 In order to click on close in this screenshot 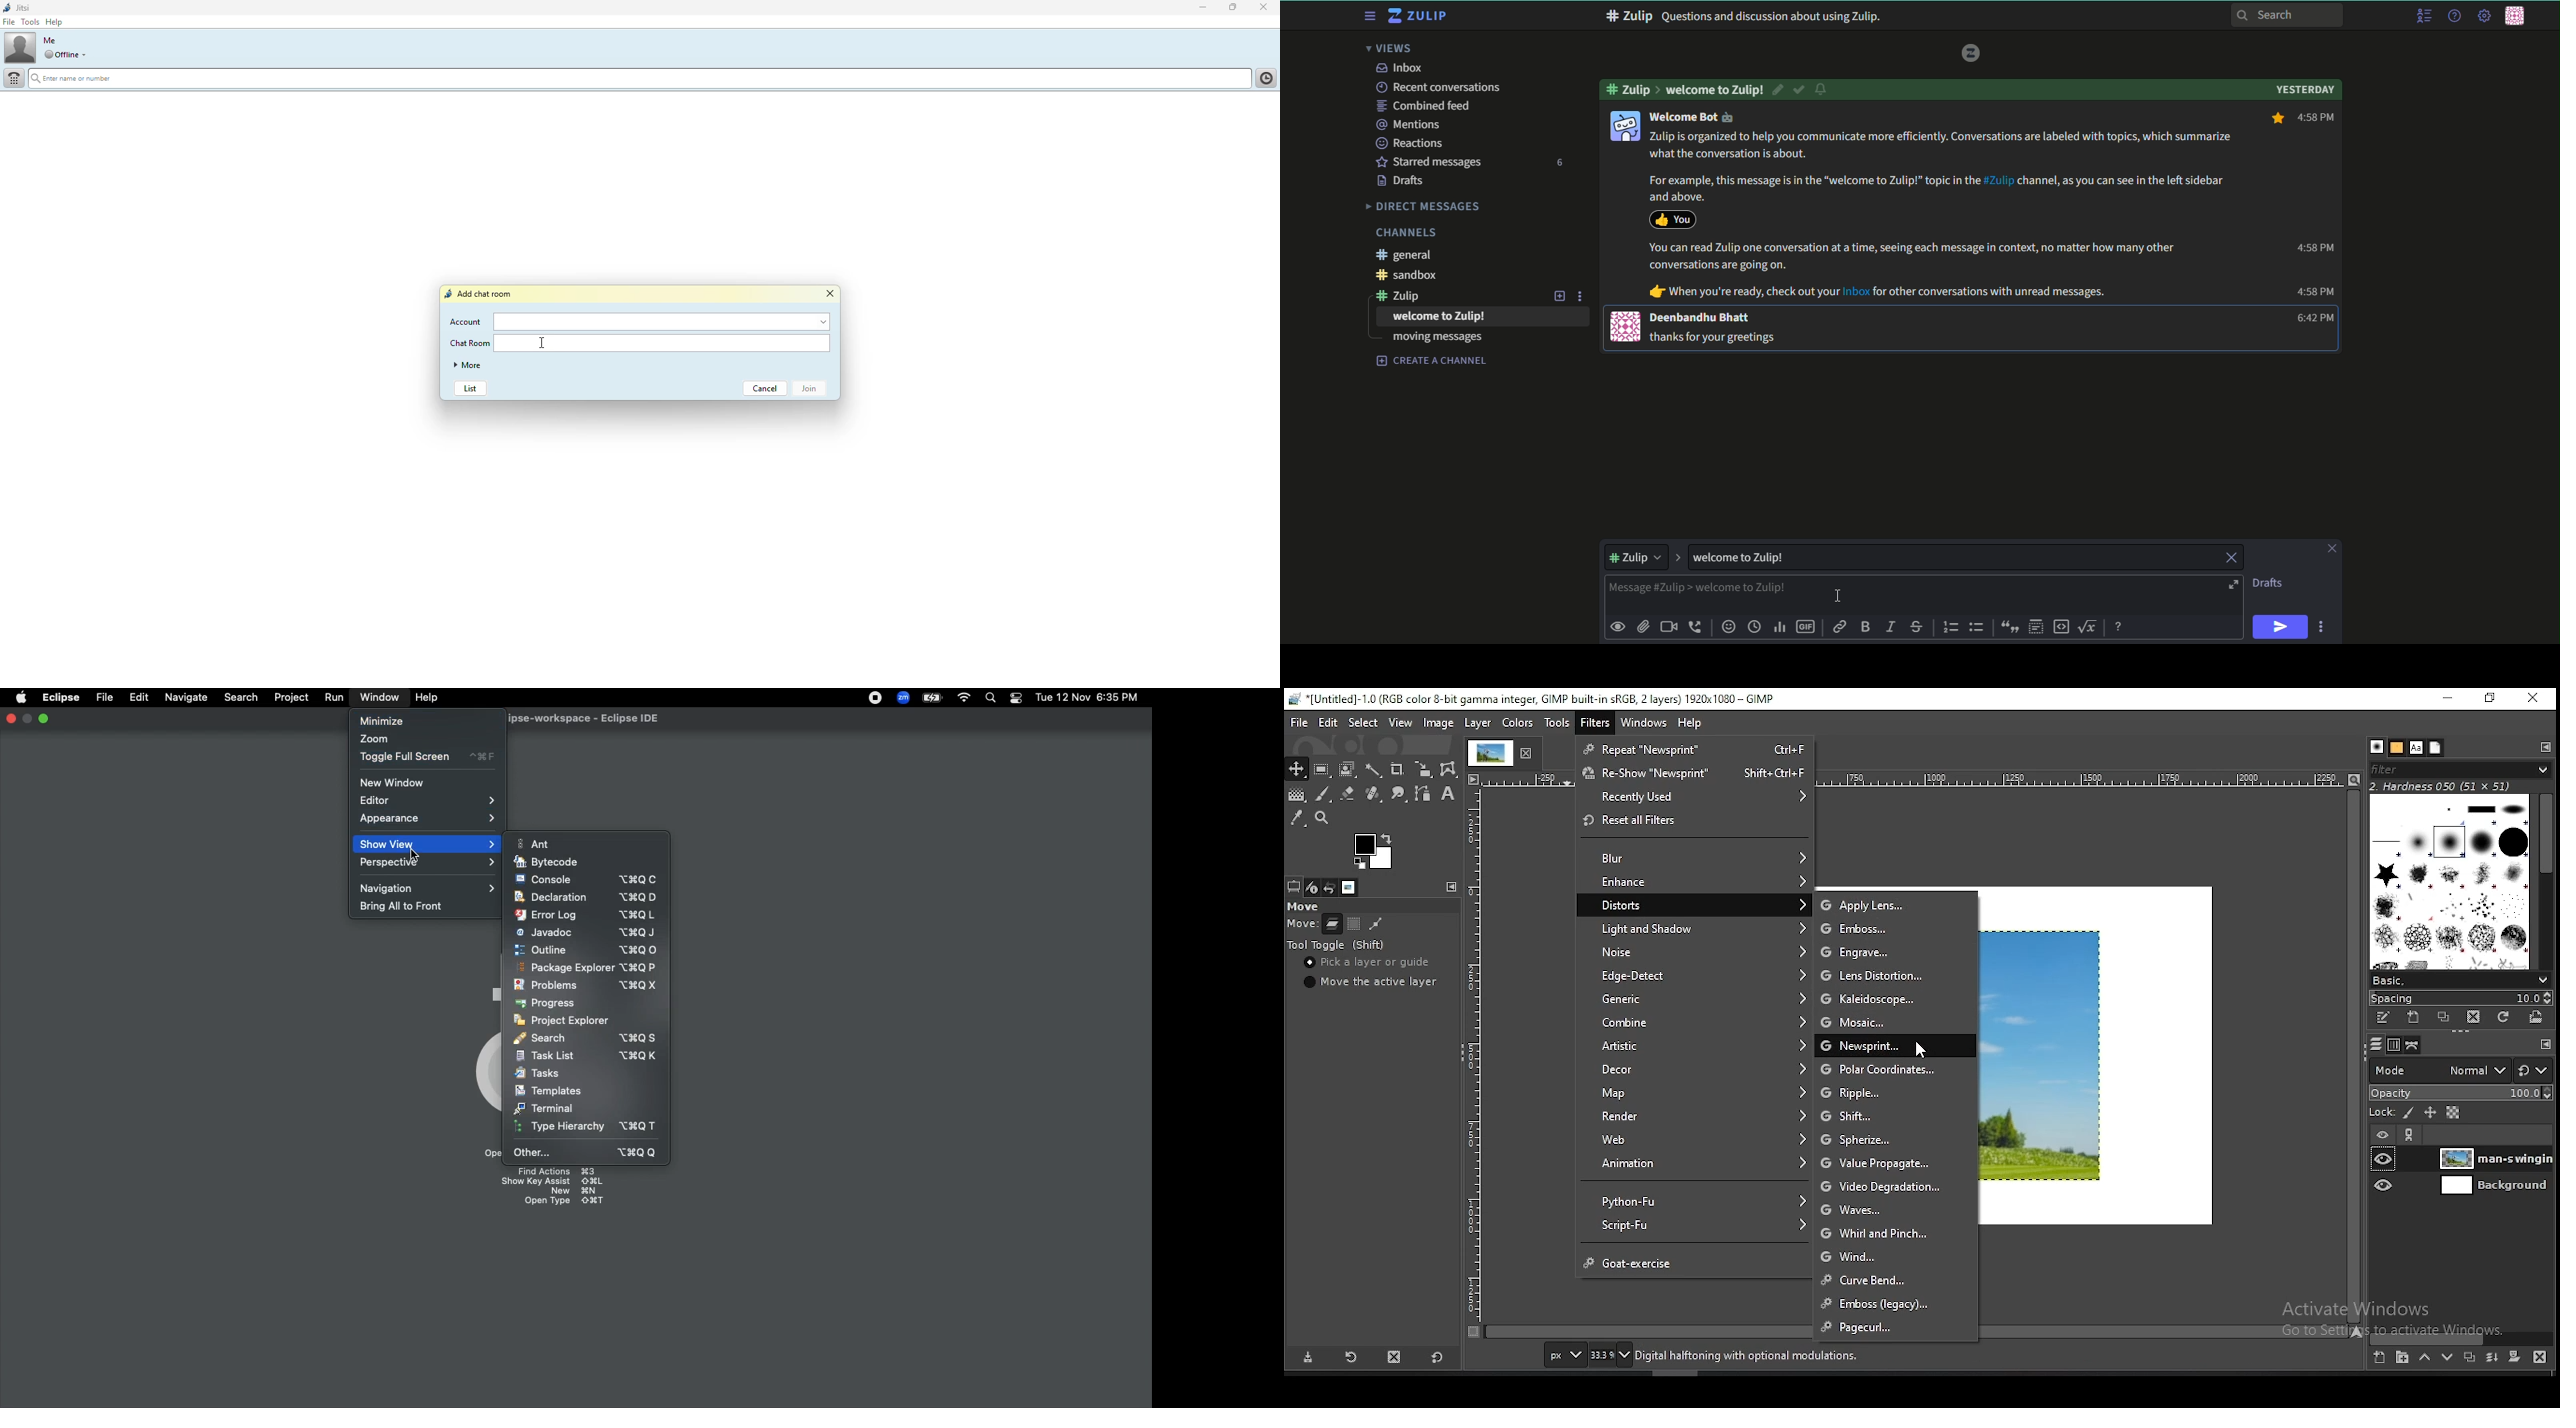, I will do `click(829, 294)`.